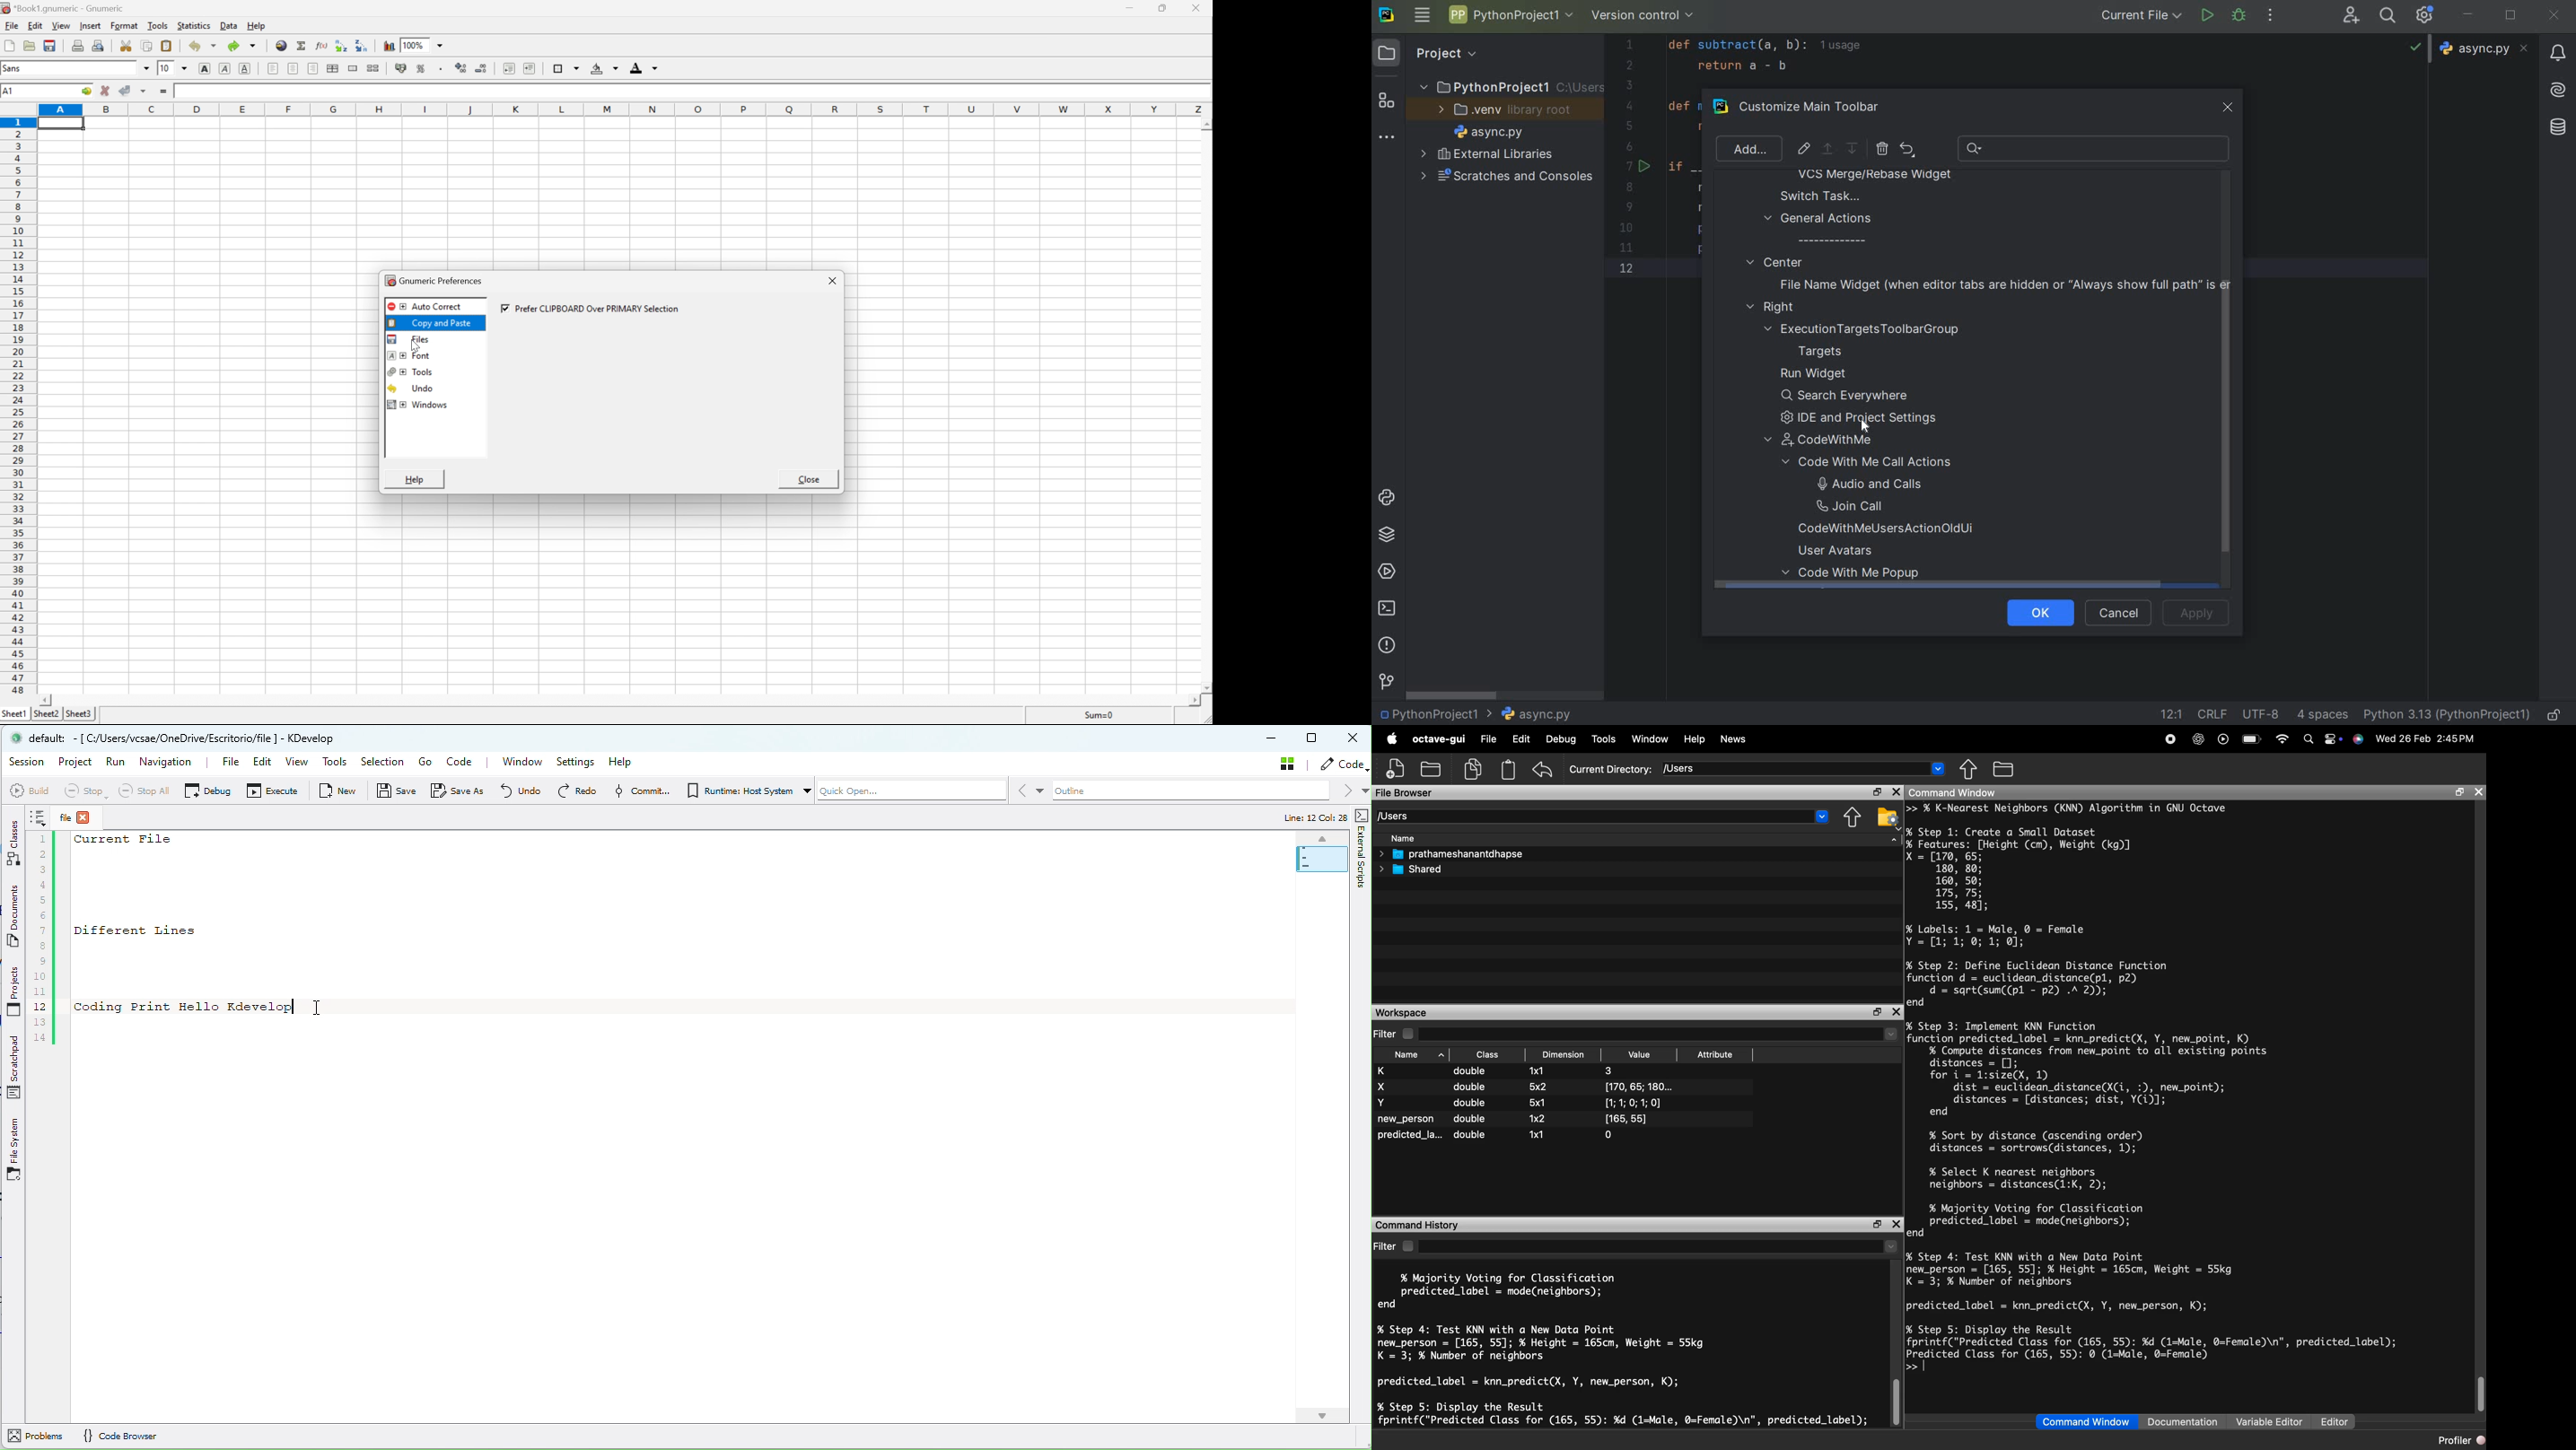  I want to click on News, so click(1740, 739).